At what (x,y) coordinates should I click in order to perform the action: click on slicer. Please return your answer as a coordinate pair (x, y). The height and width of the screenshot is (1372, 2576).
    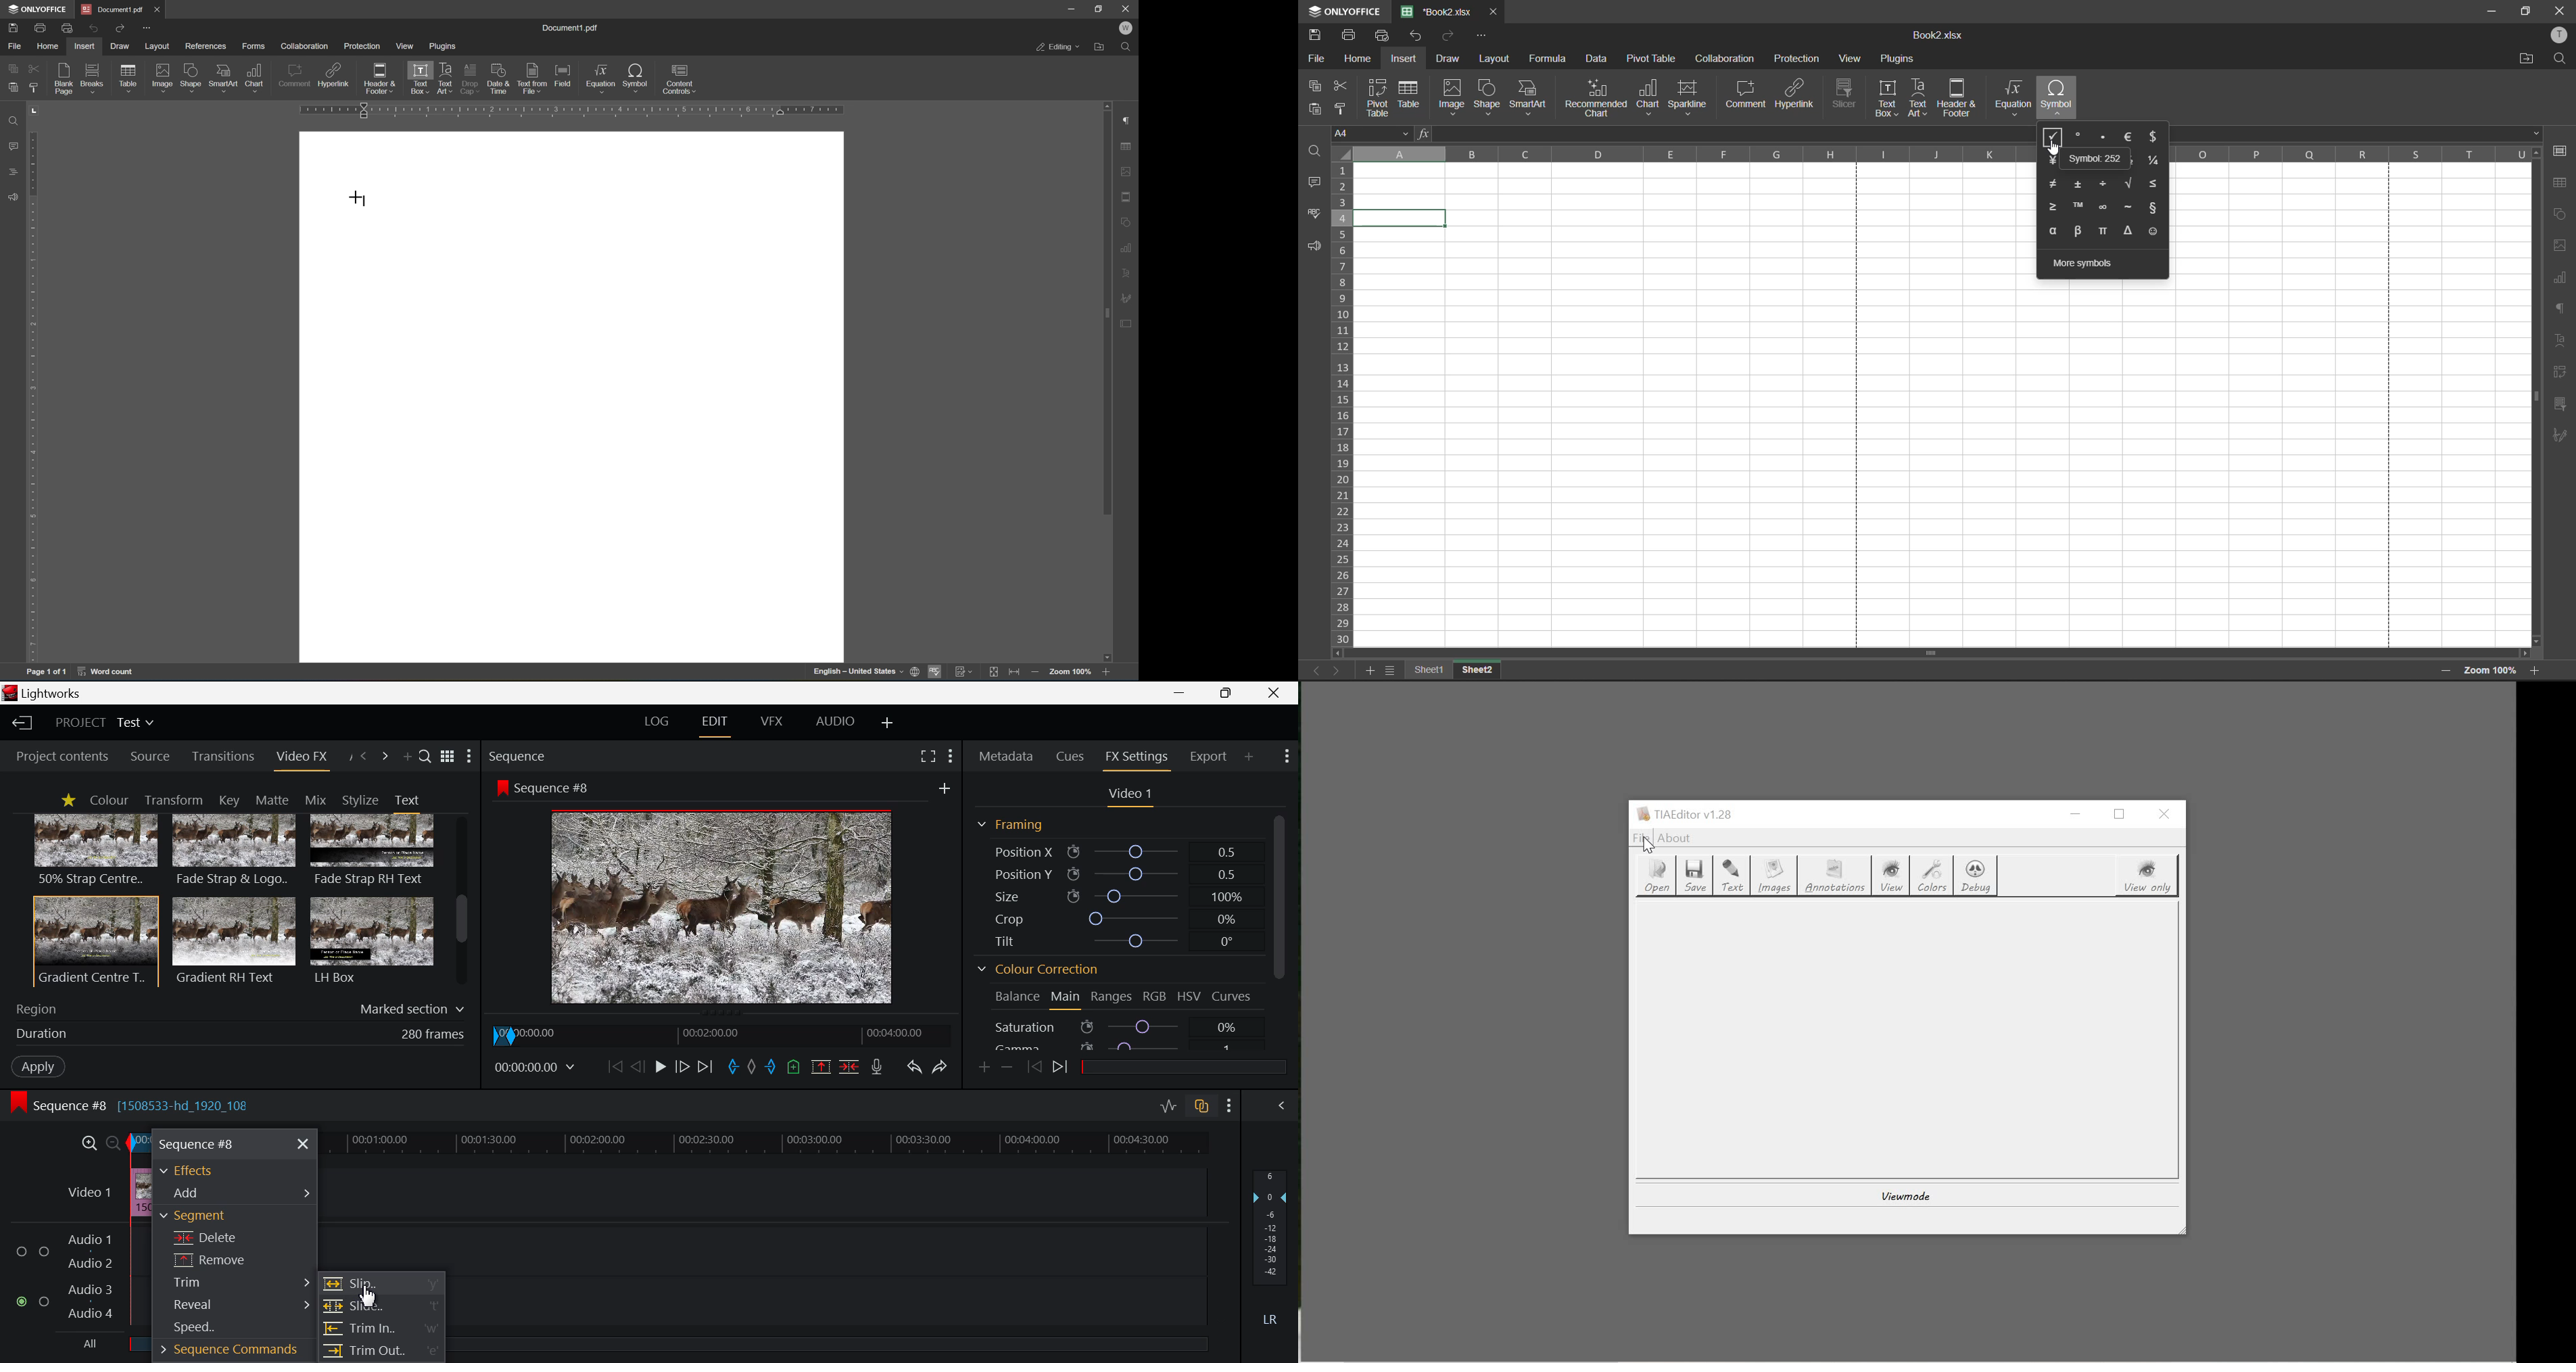
    Looking at the image, I should click on (2558, 403).